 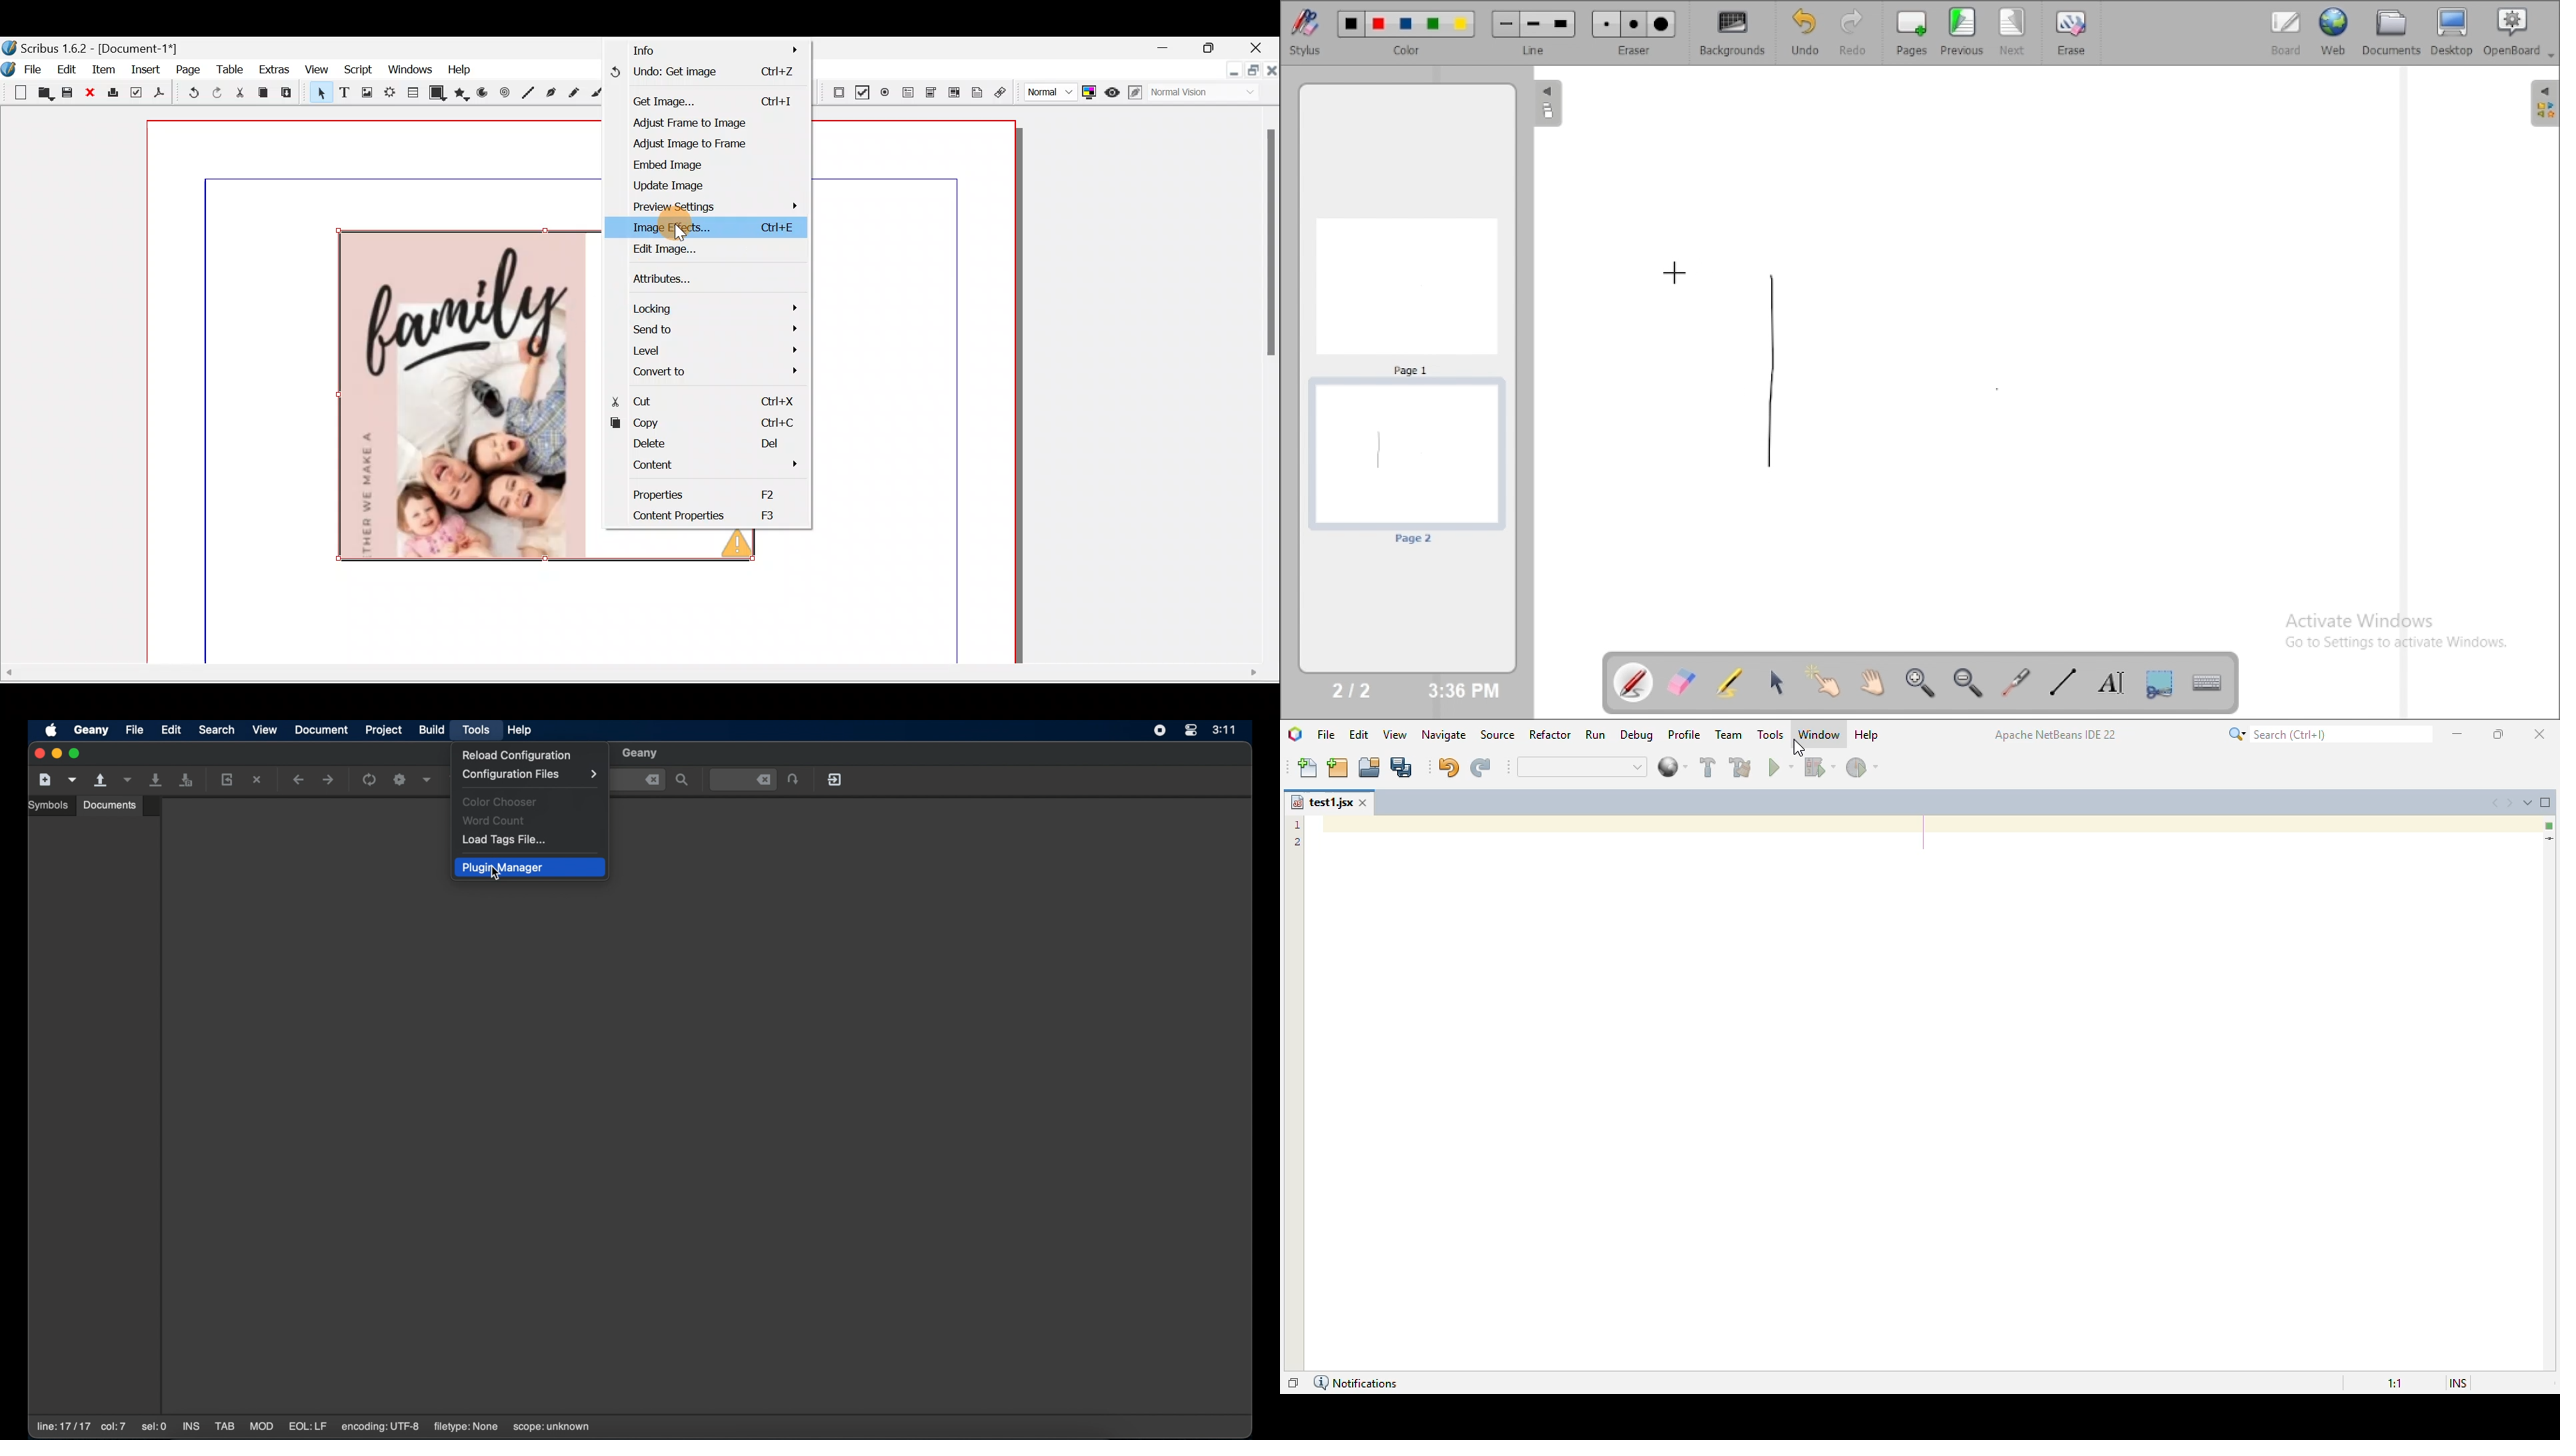 I want to click on document, so click(x=322, y=730).